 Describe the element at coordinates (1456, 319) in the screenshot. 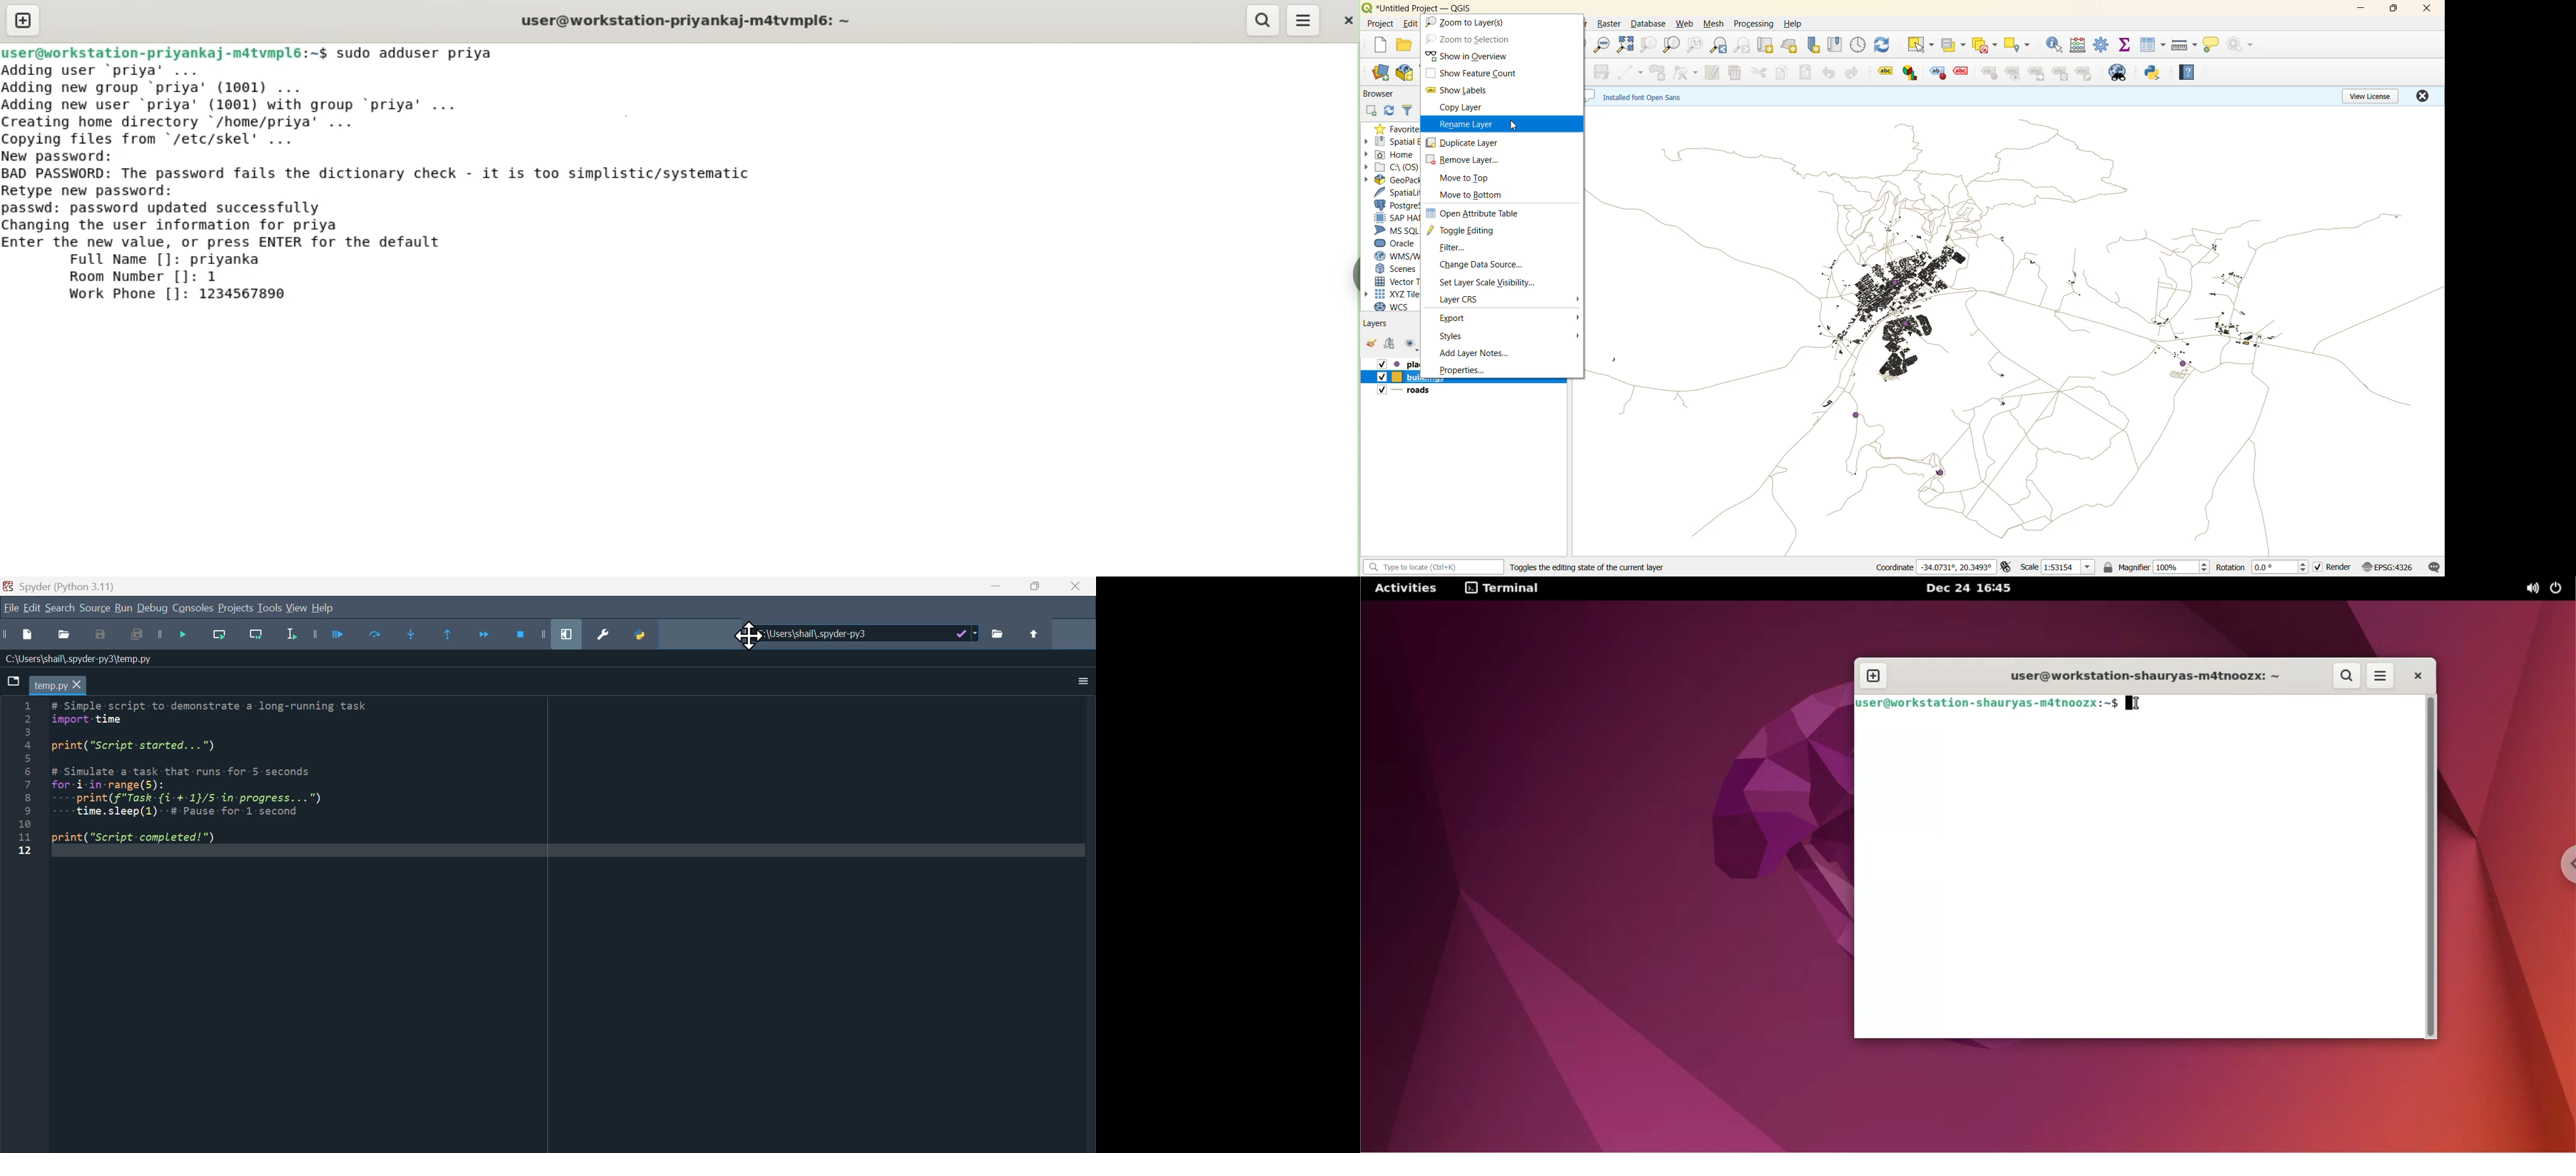

I see `export` at that location.